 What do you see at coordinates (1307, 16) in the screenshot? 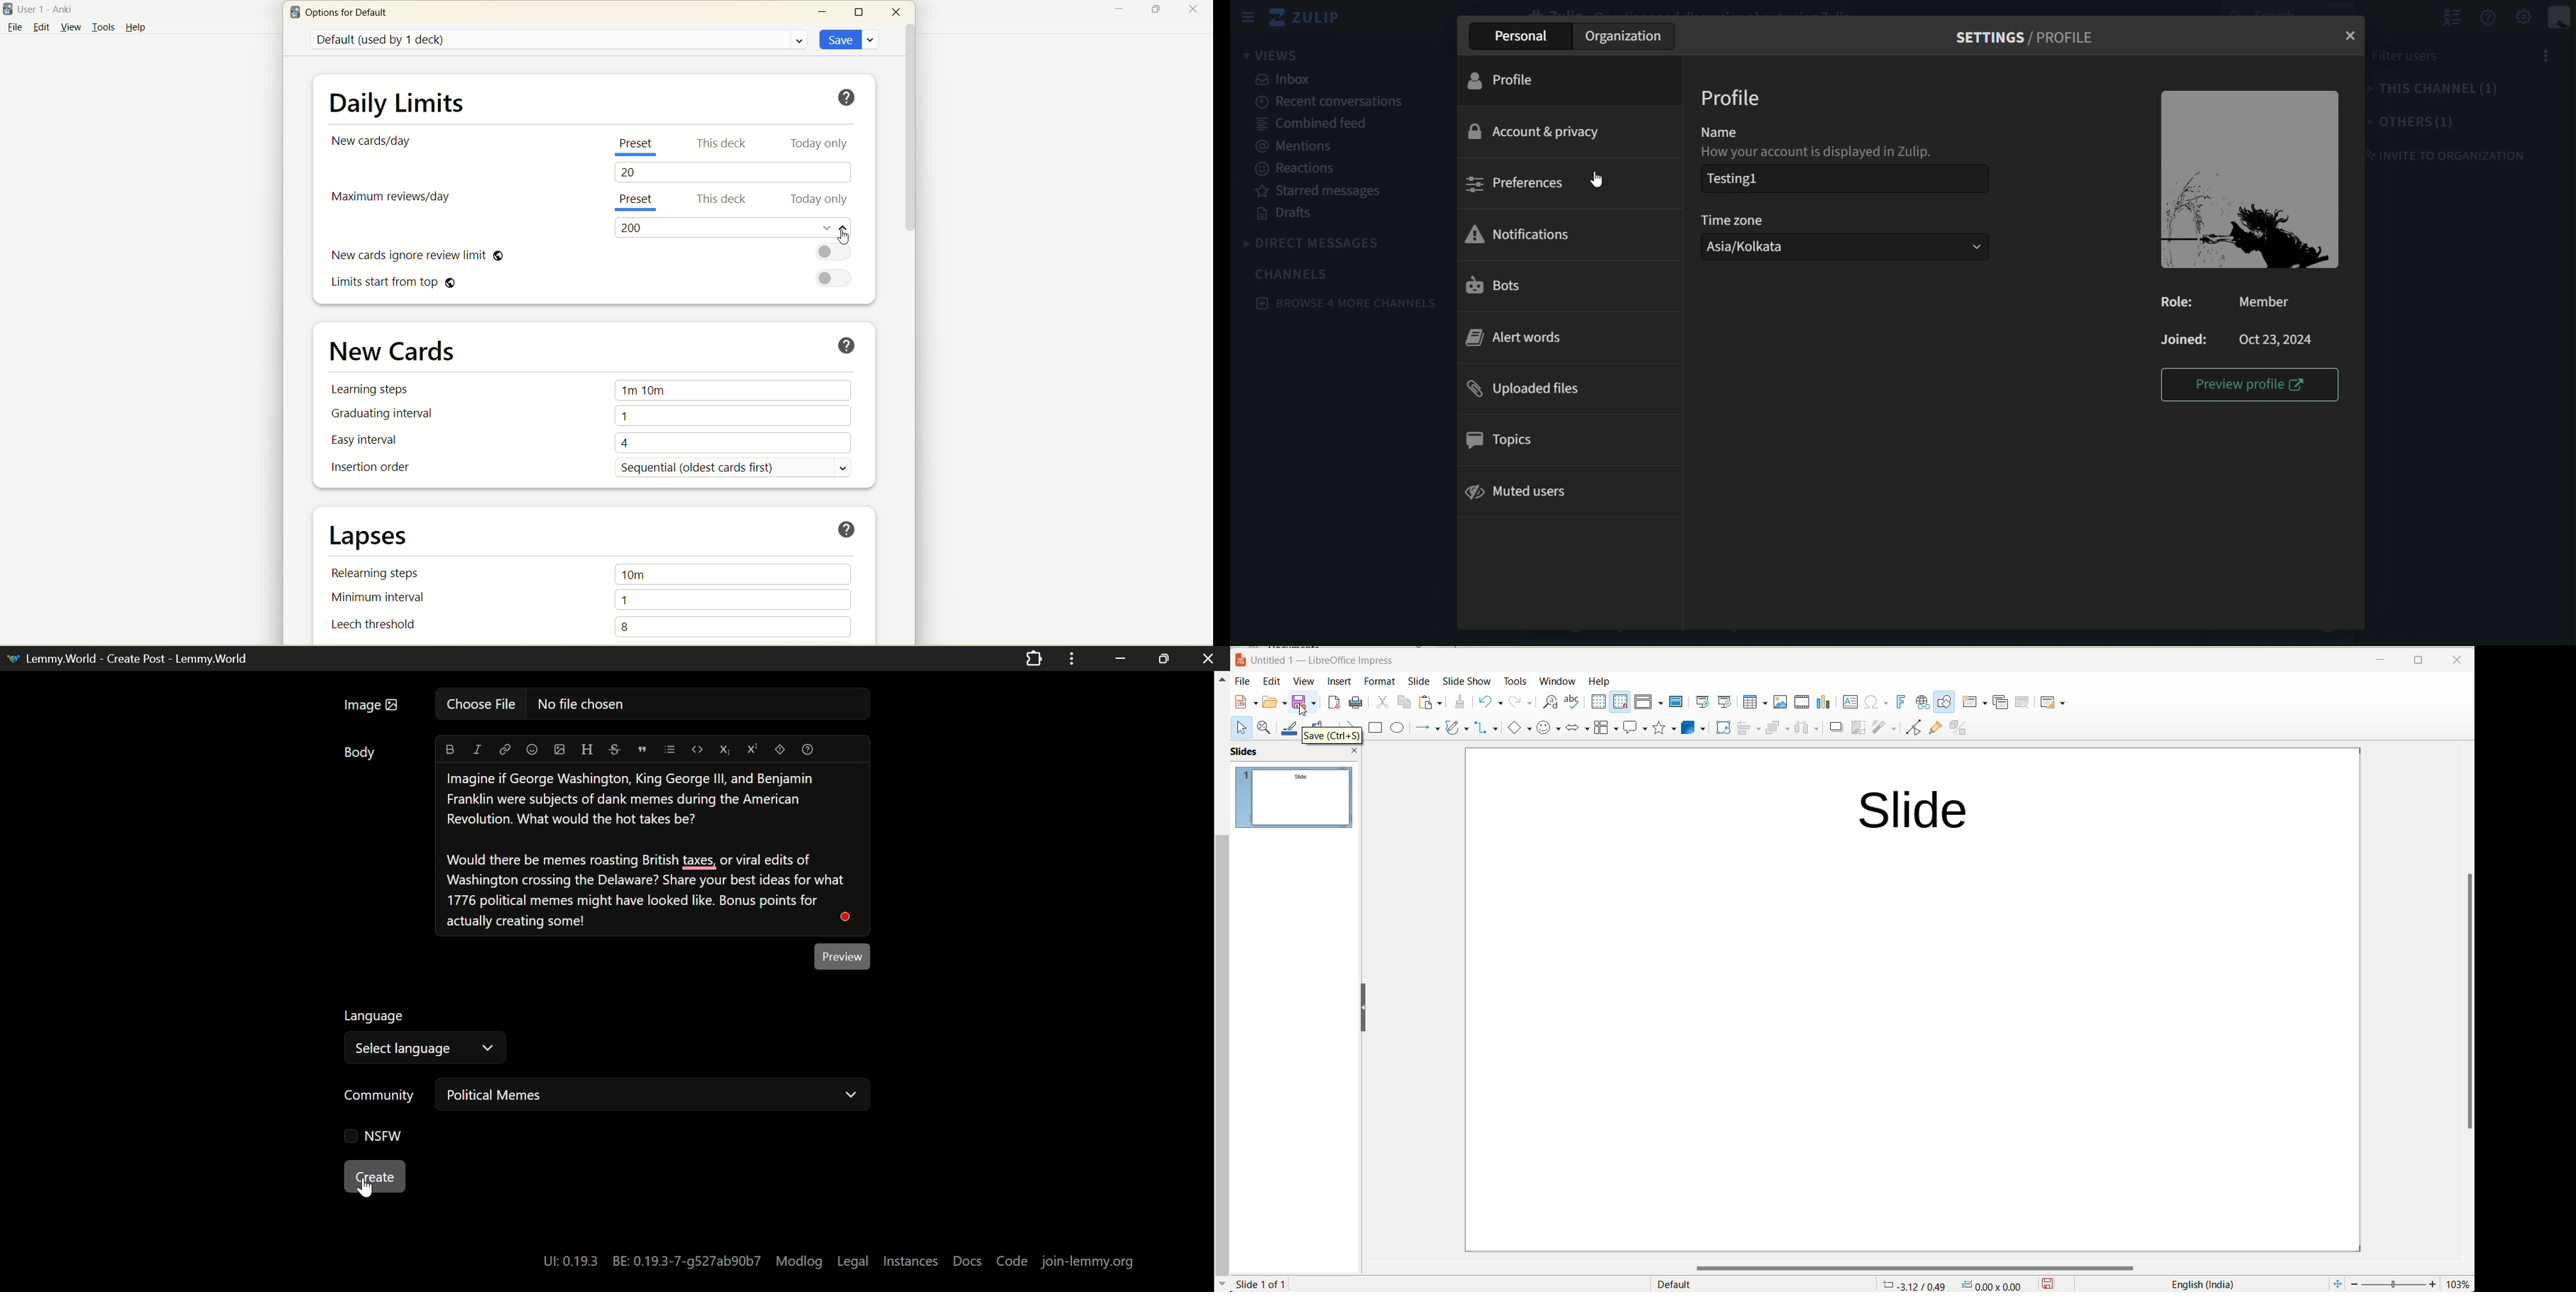
I see `zulip` at bounding box center [1307, 16].